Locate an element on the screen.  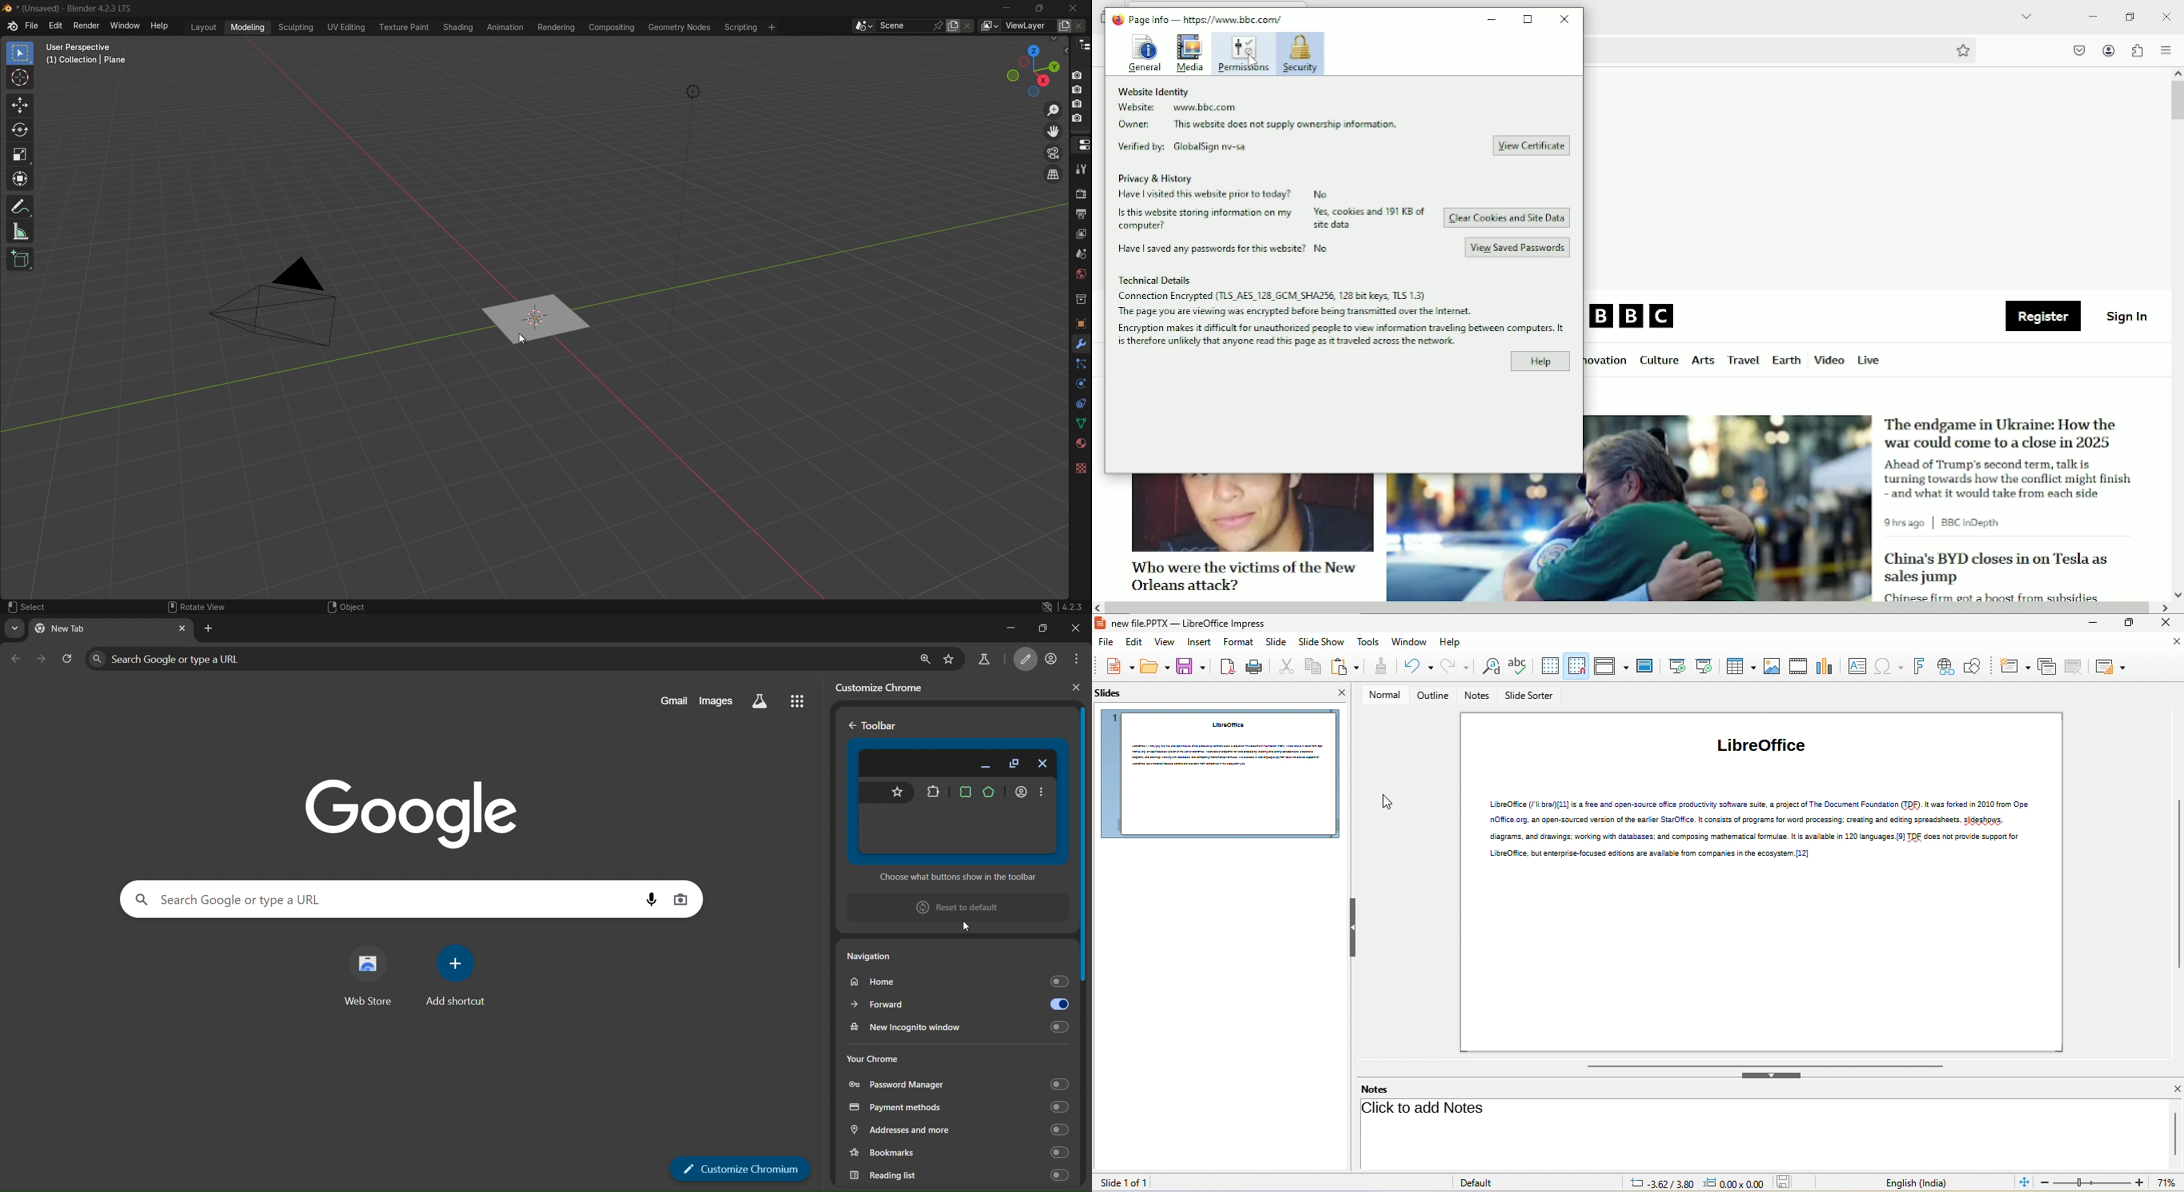
Toolbar is located at coordinates (882, 726).